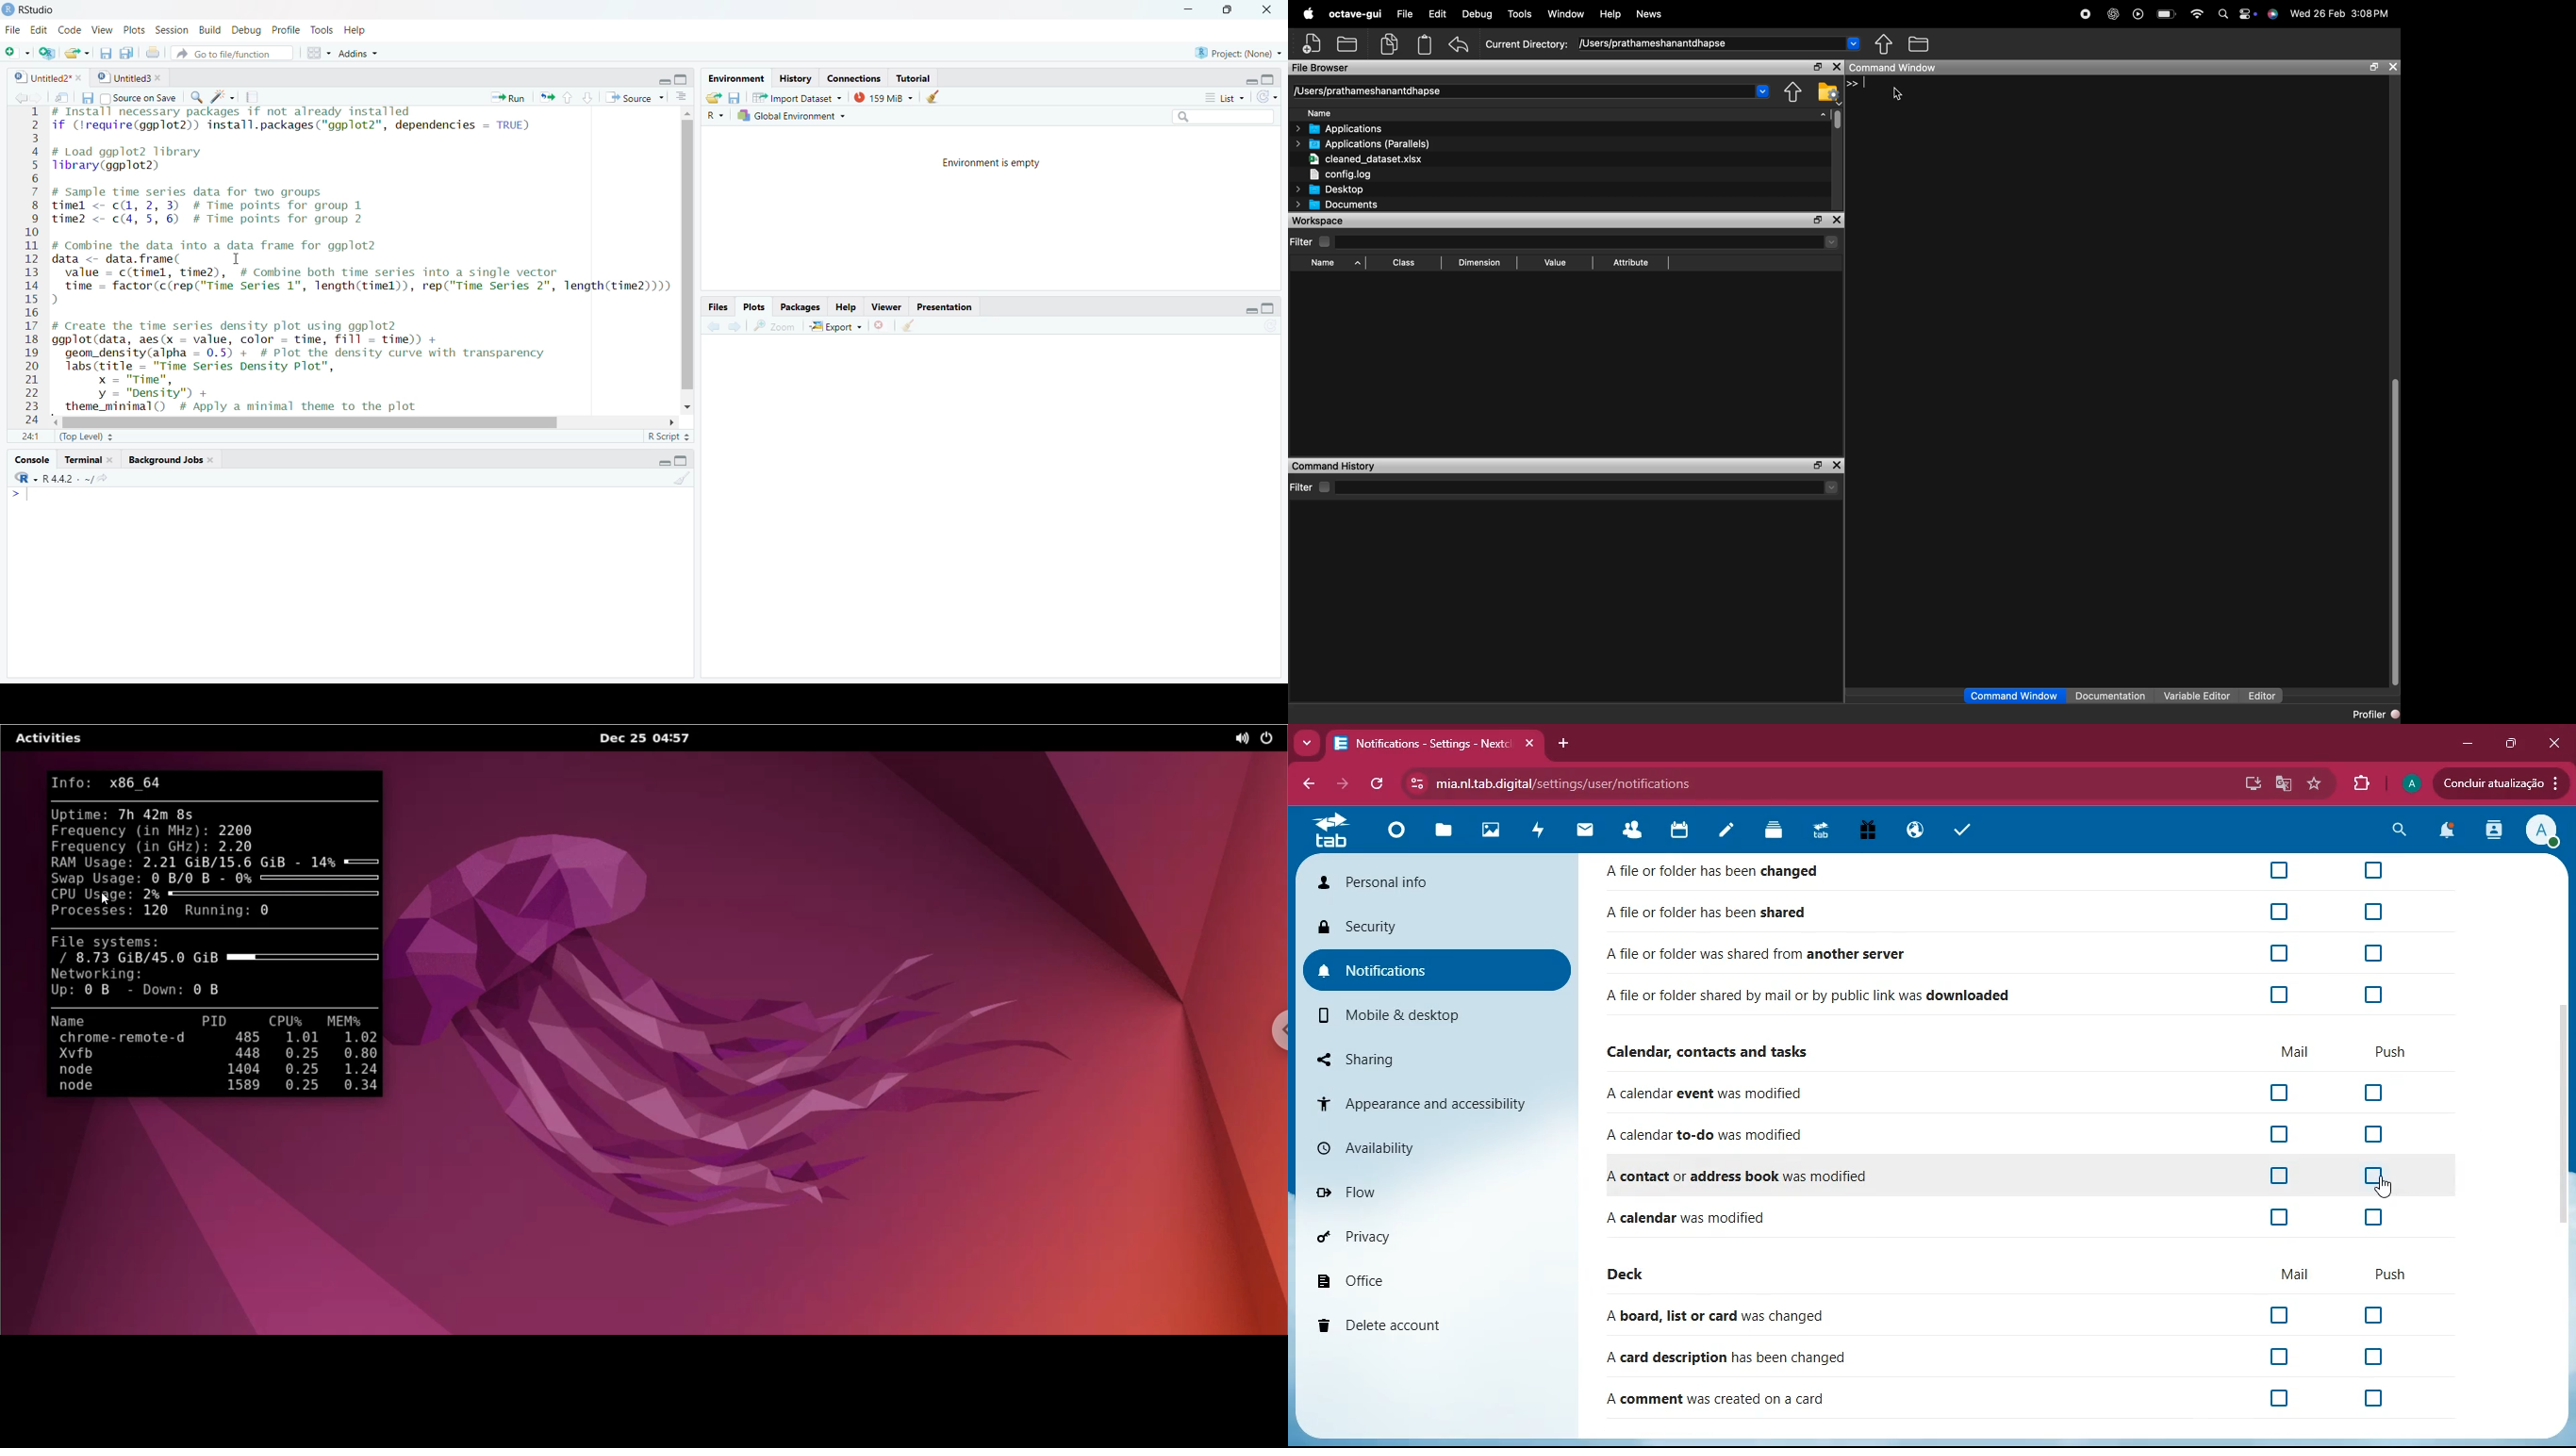 The width and height of the screenshot is (2576, 1456). Describe the element at coordinates (211, 207) in the screenshot. I see `# Sample time series data for two groups
timel <- c(1, 2, 3) # Time points for group 1
time2 <- c(4, 5, 6) # Time points for group 2` at that location.